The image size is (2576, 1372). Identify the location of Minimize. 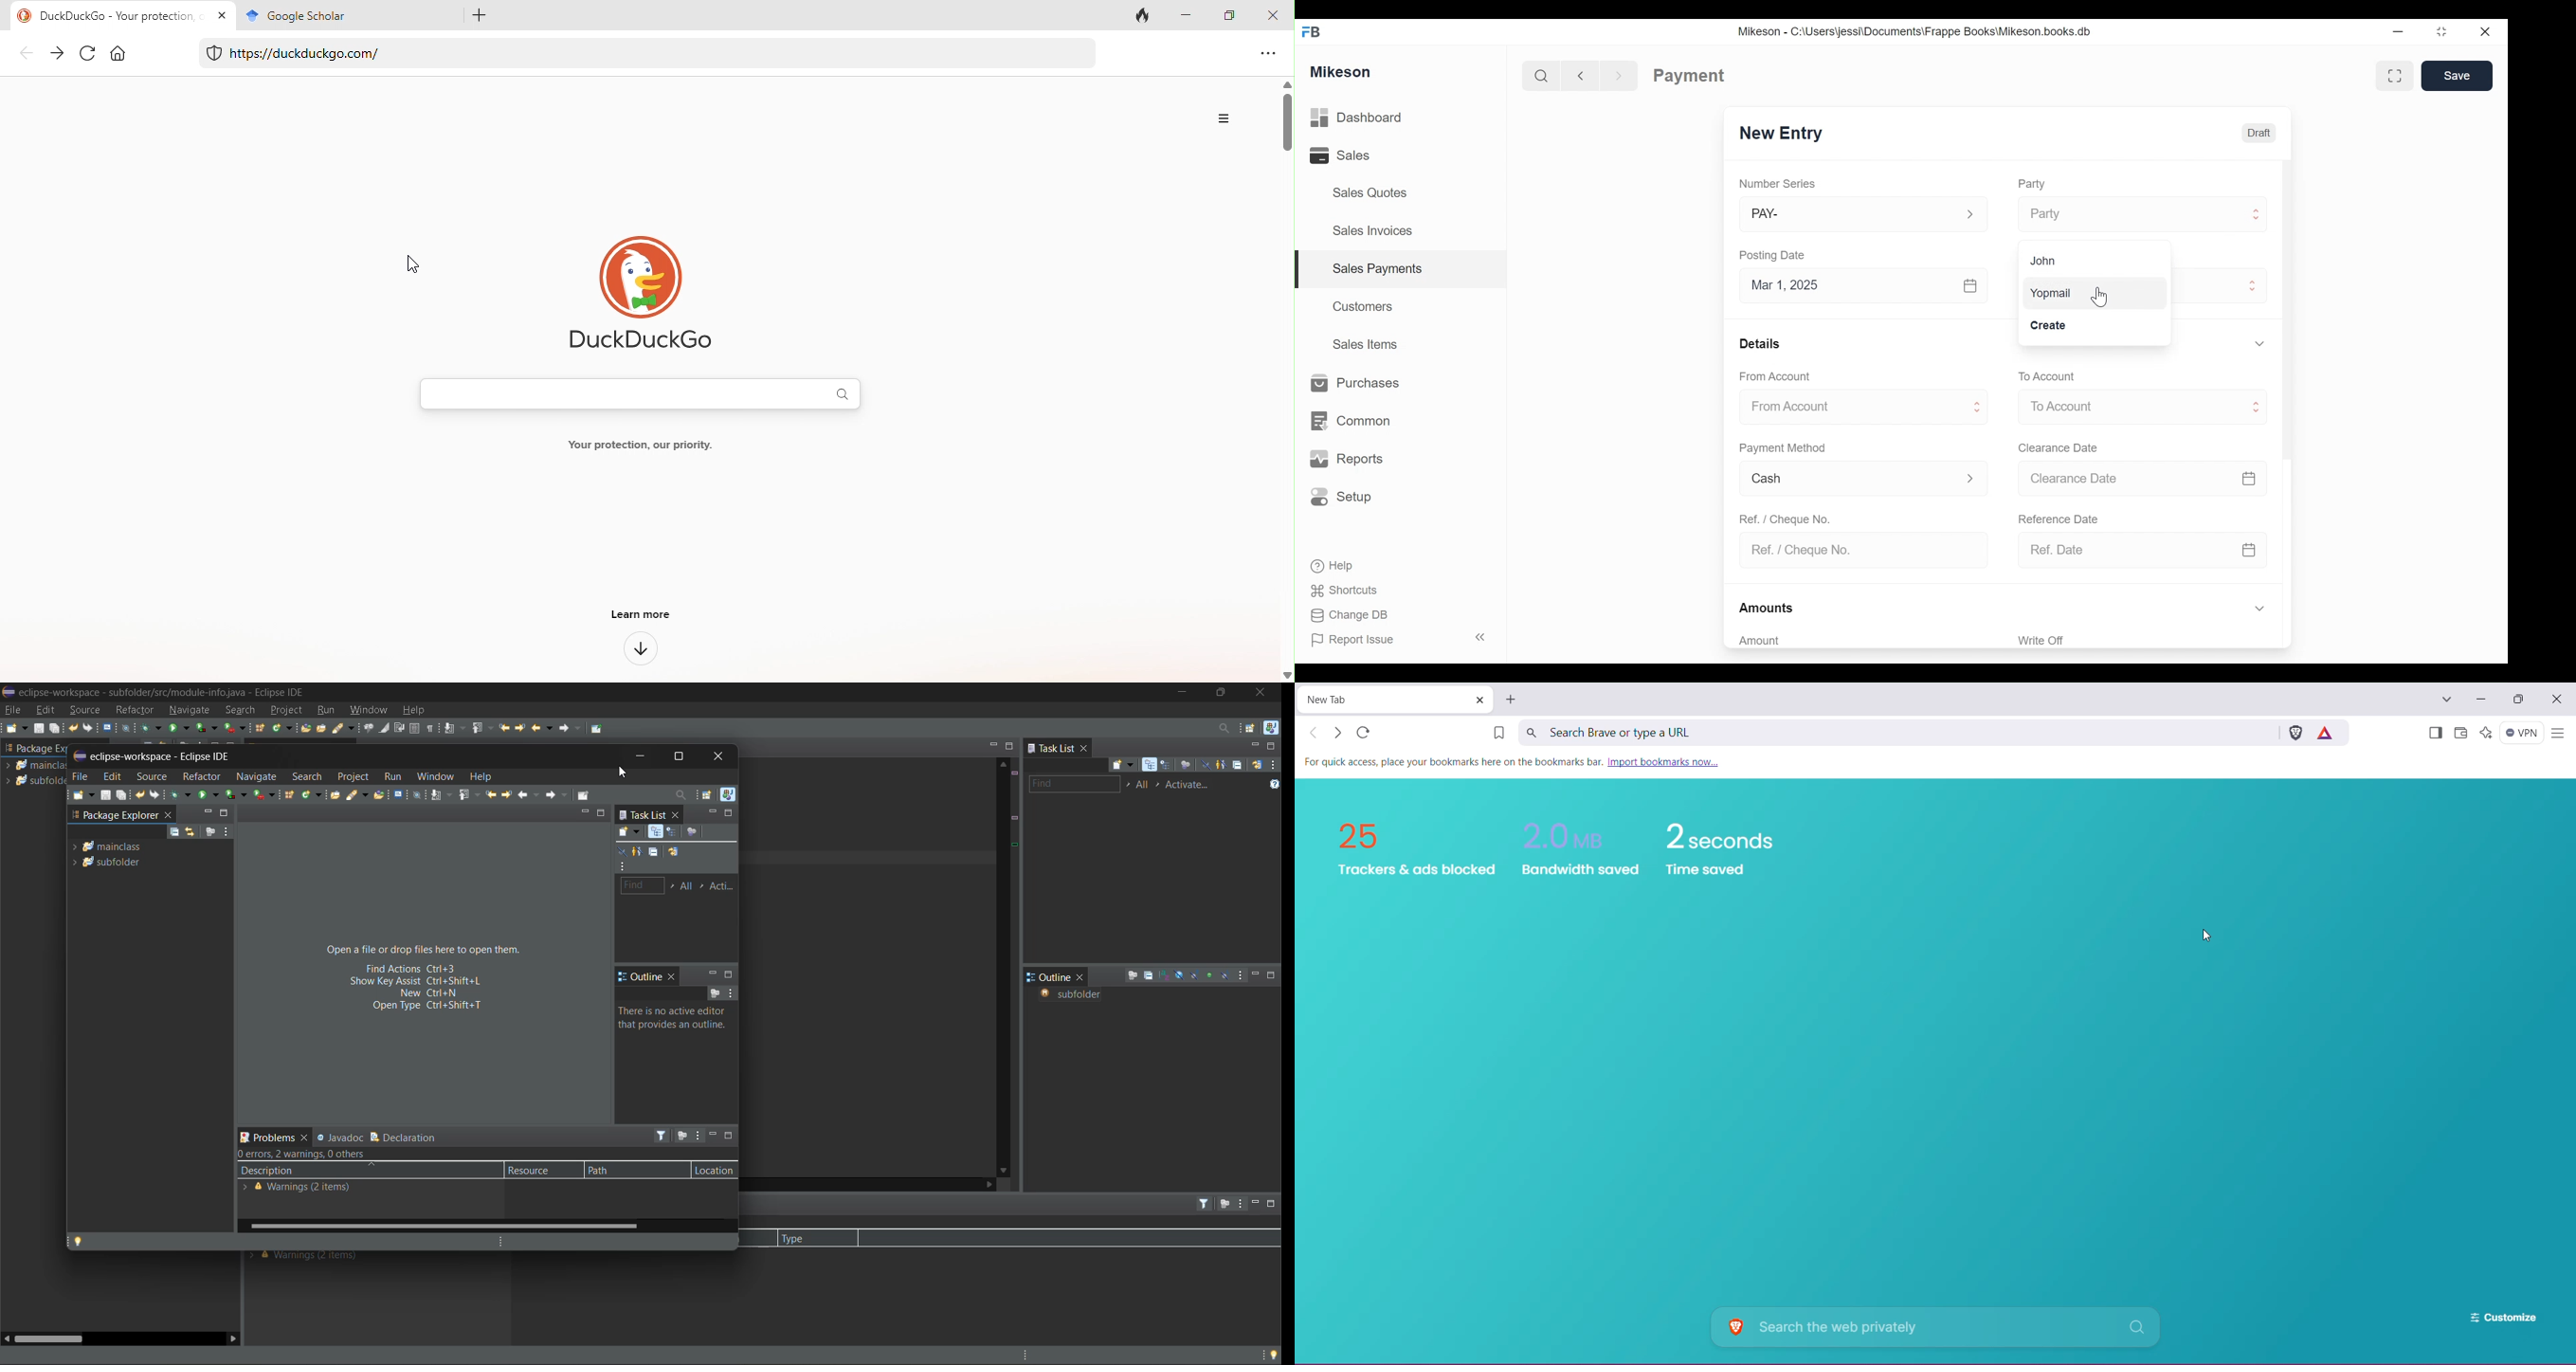
(2398, 33).